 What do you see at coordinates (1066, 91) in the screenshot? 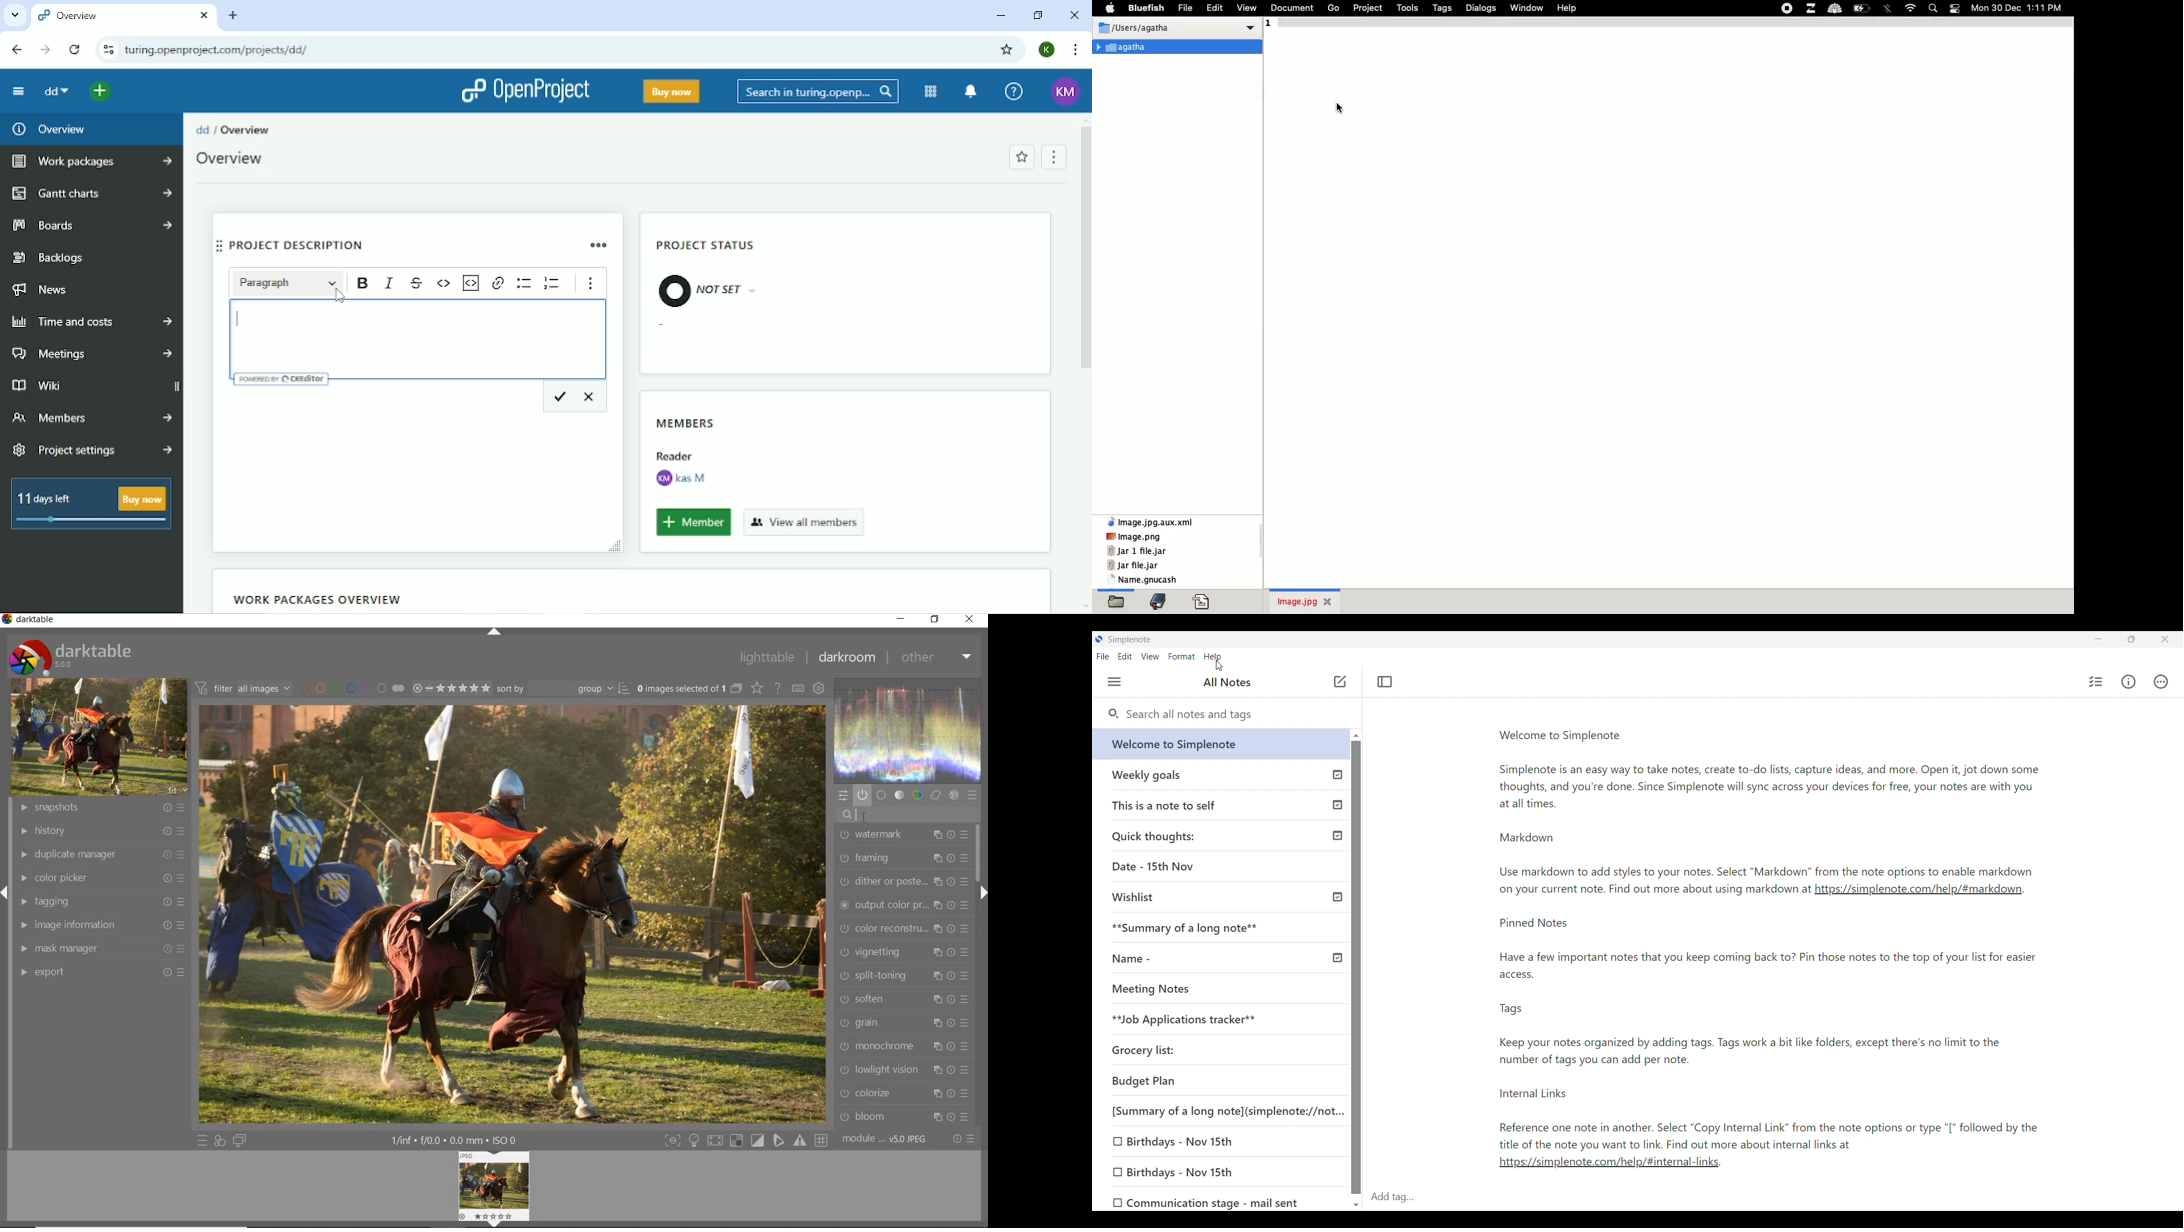
I see `Account` at bounding box center [1066, 91].